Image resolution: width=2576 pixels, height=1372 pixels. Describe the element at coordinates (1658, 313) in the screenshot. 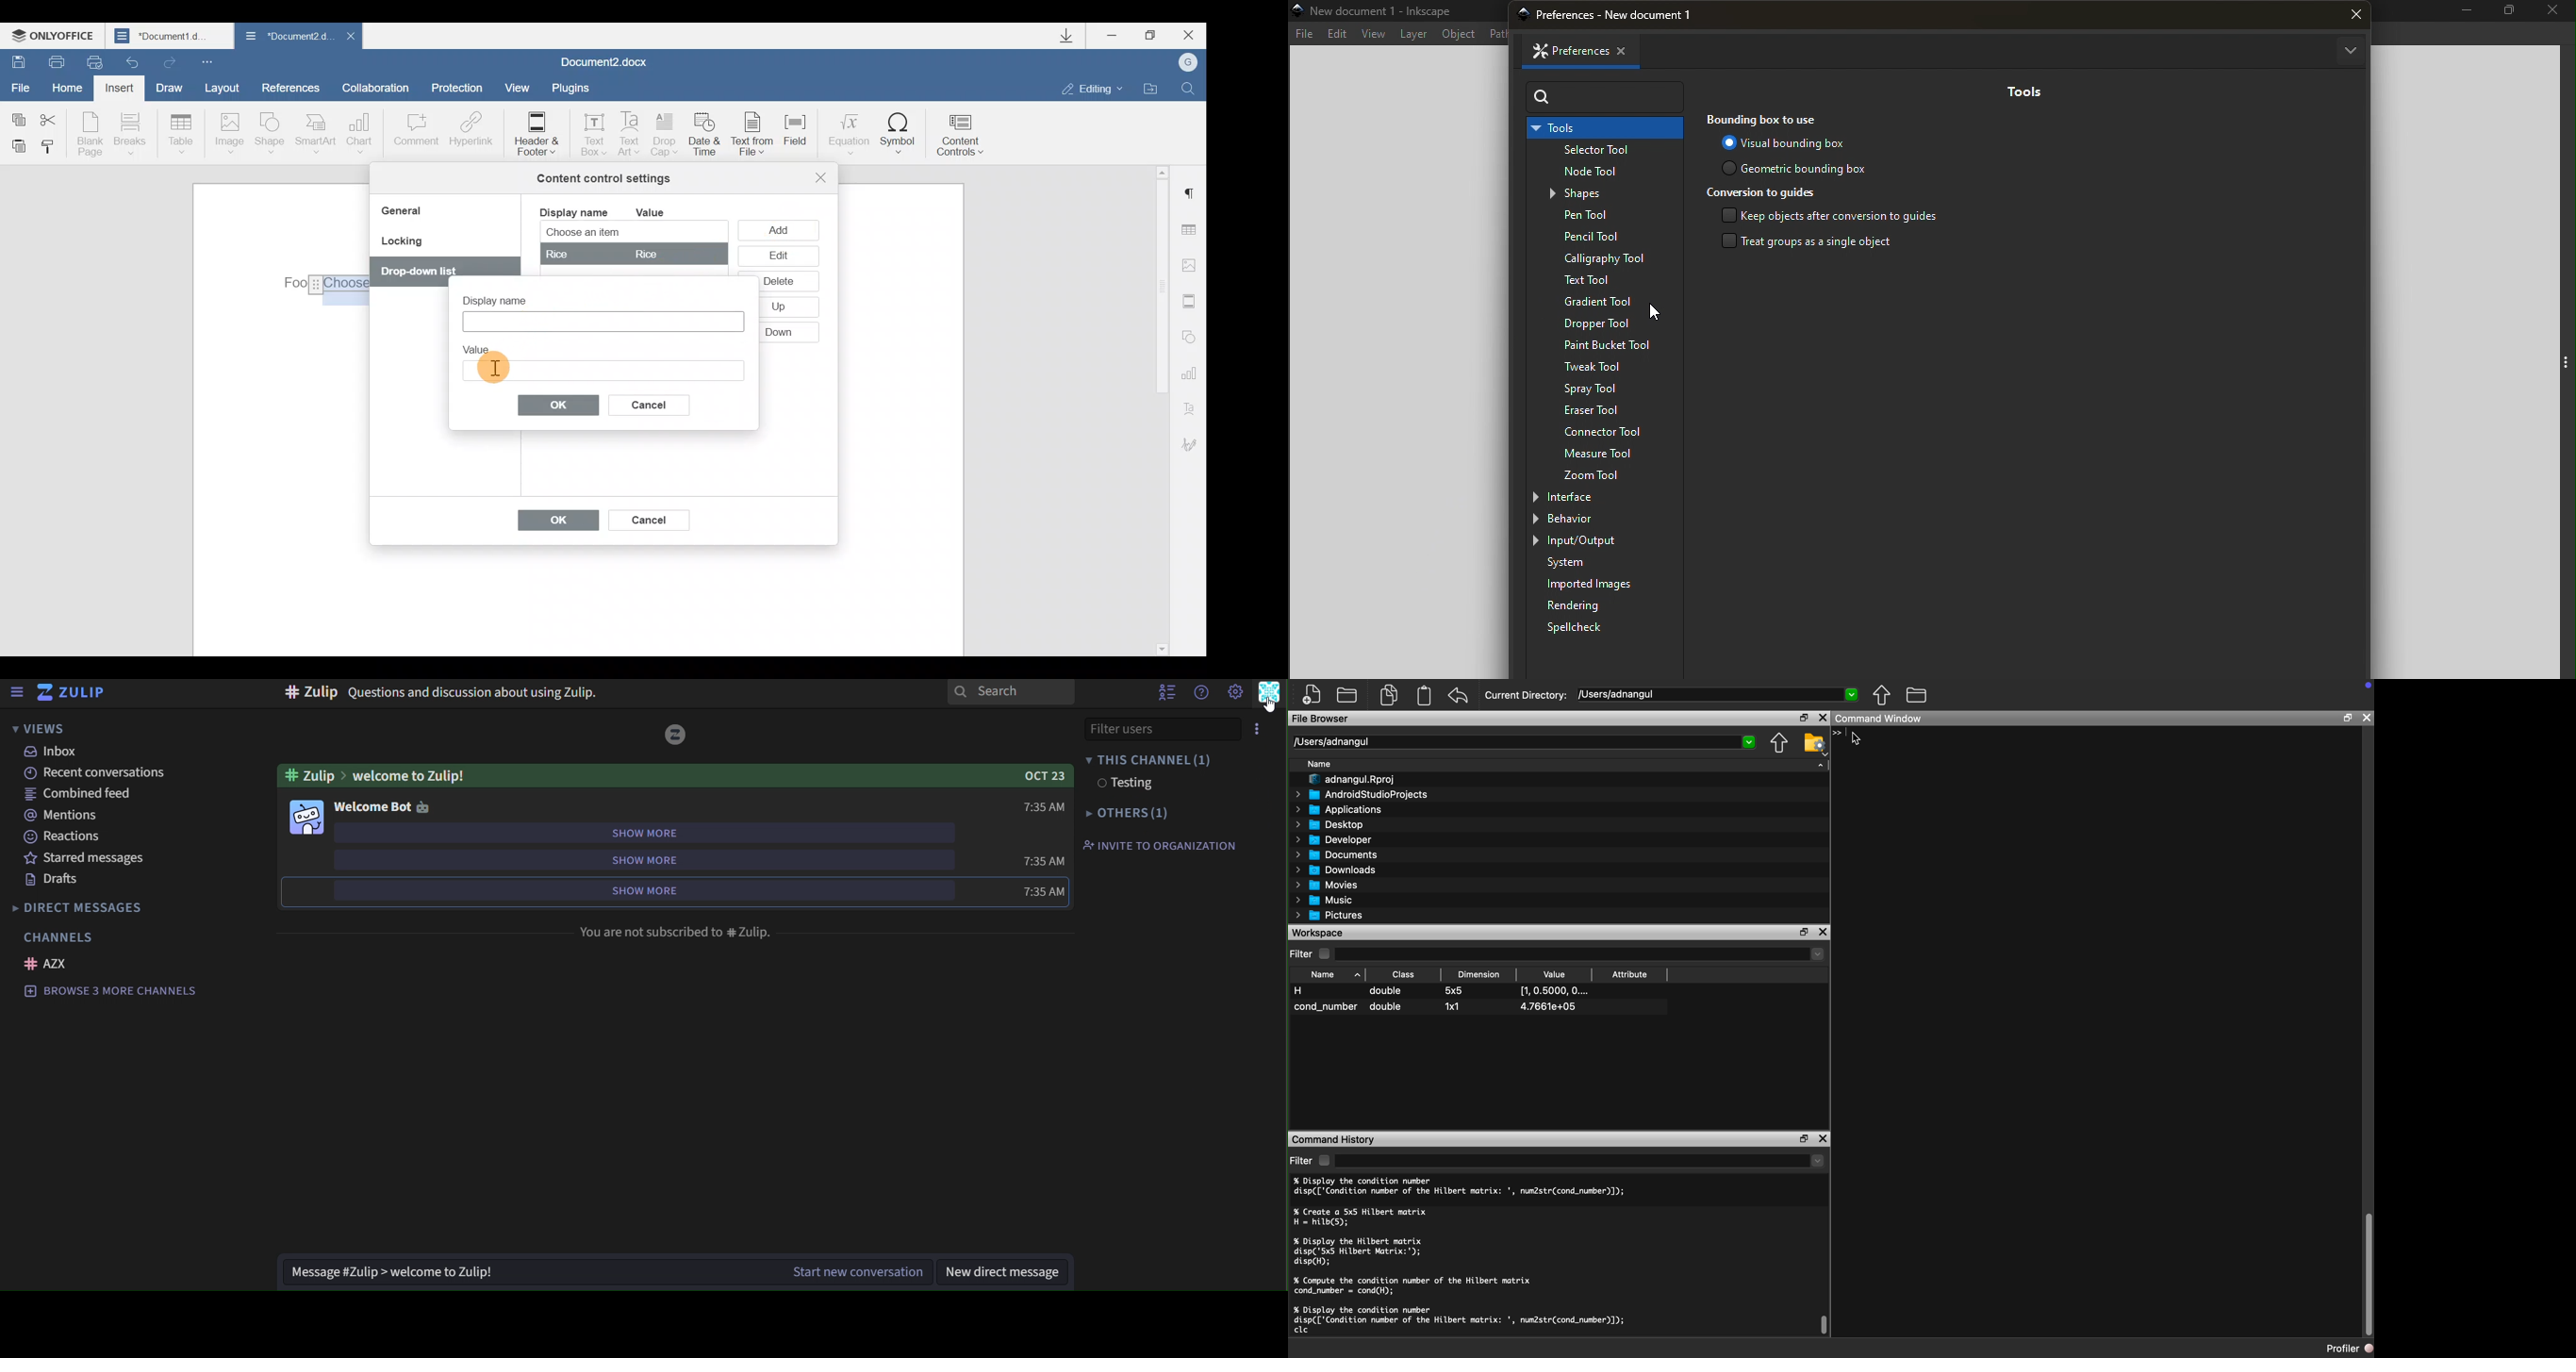

I see `cursor` at that location.